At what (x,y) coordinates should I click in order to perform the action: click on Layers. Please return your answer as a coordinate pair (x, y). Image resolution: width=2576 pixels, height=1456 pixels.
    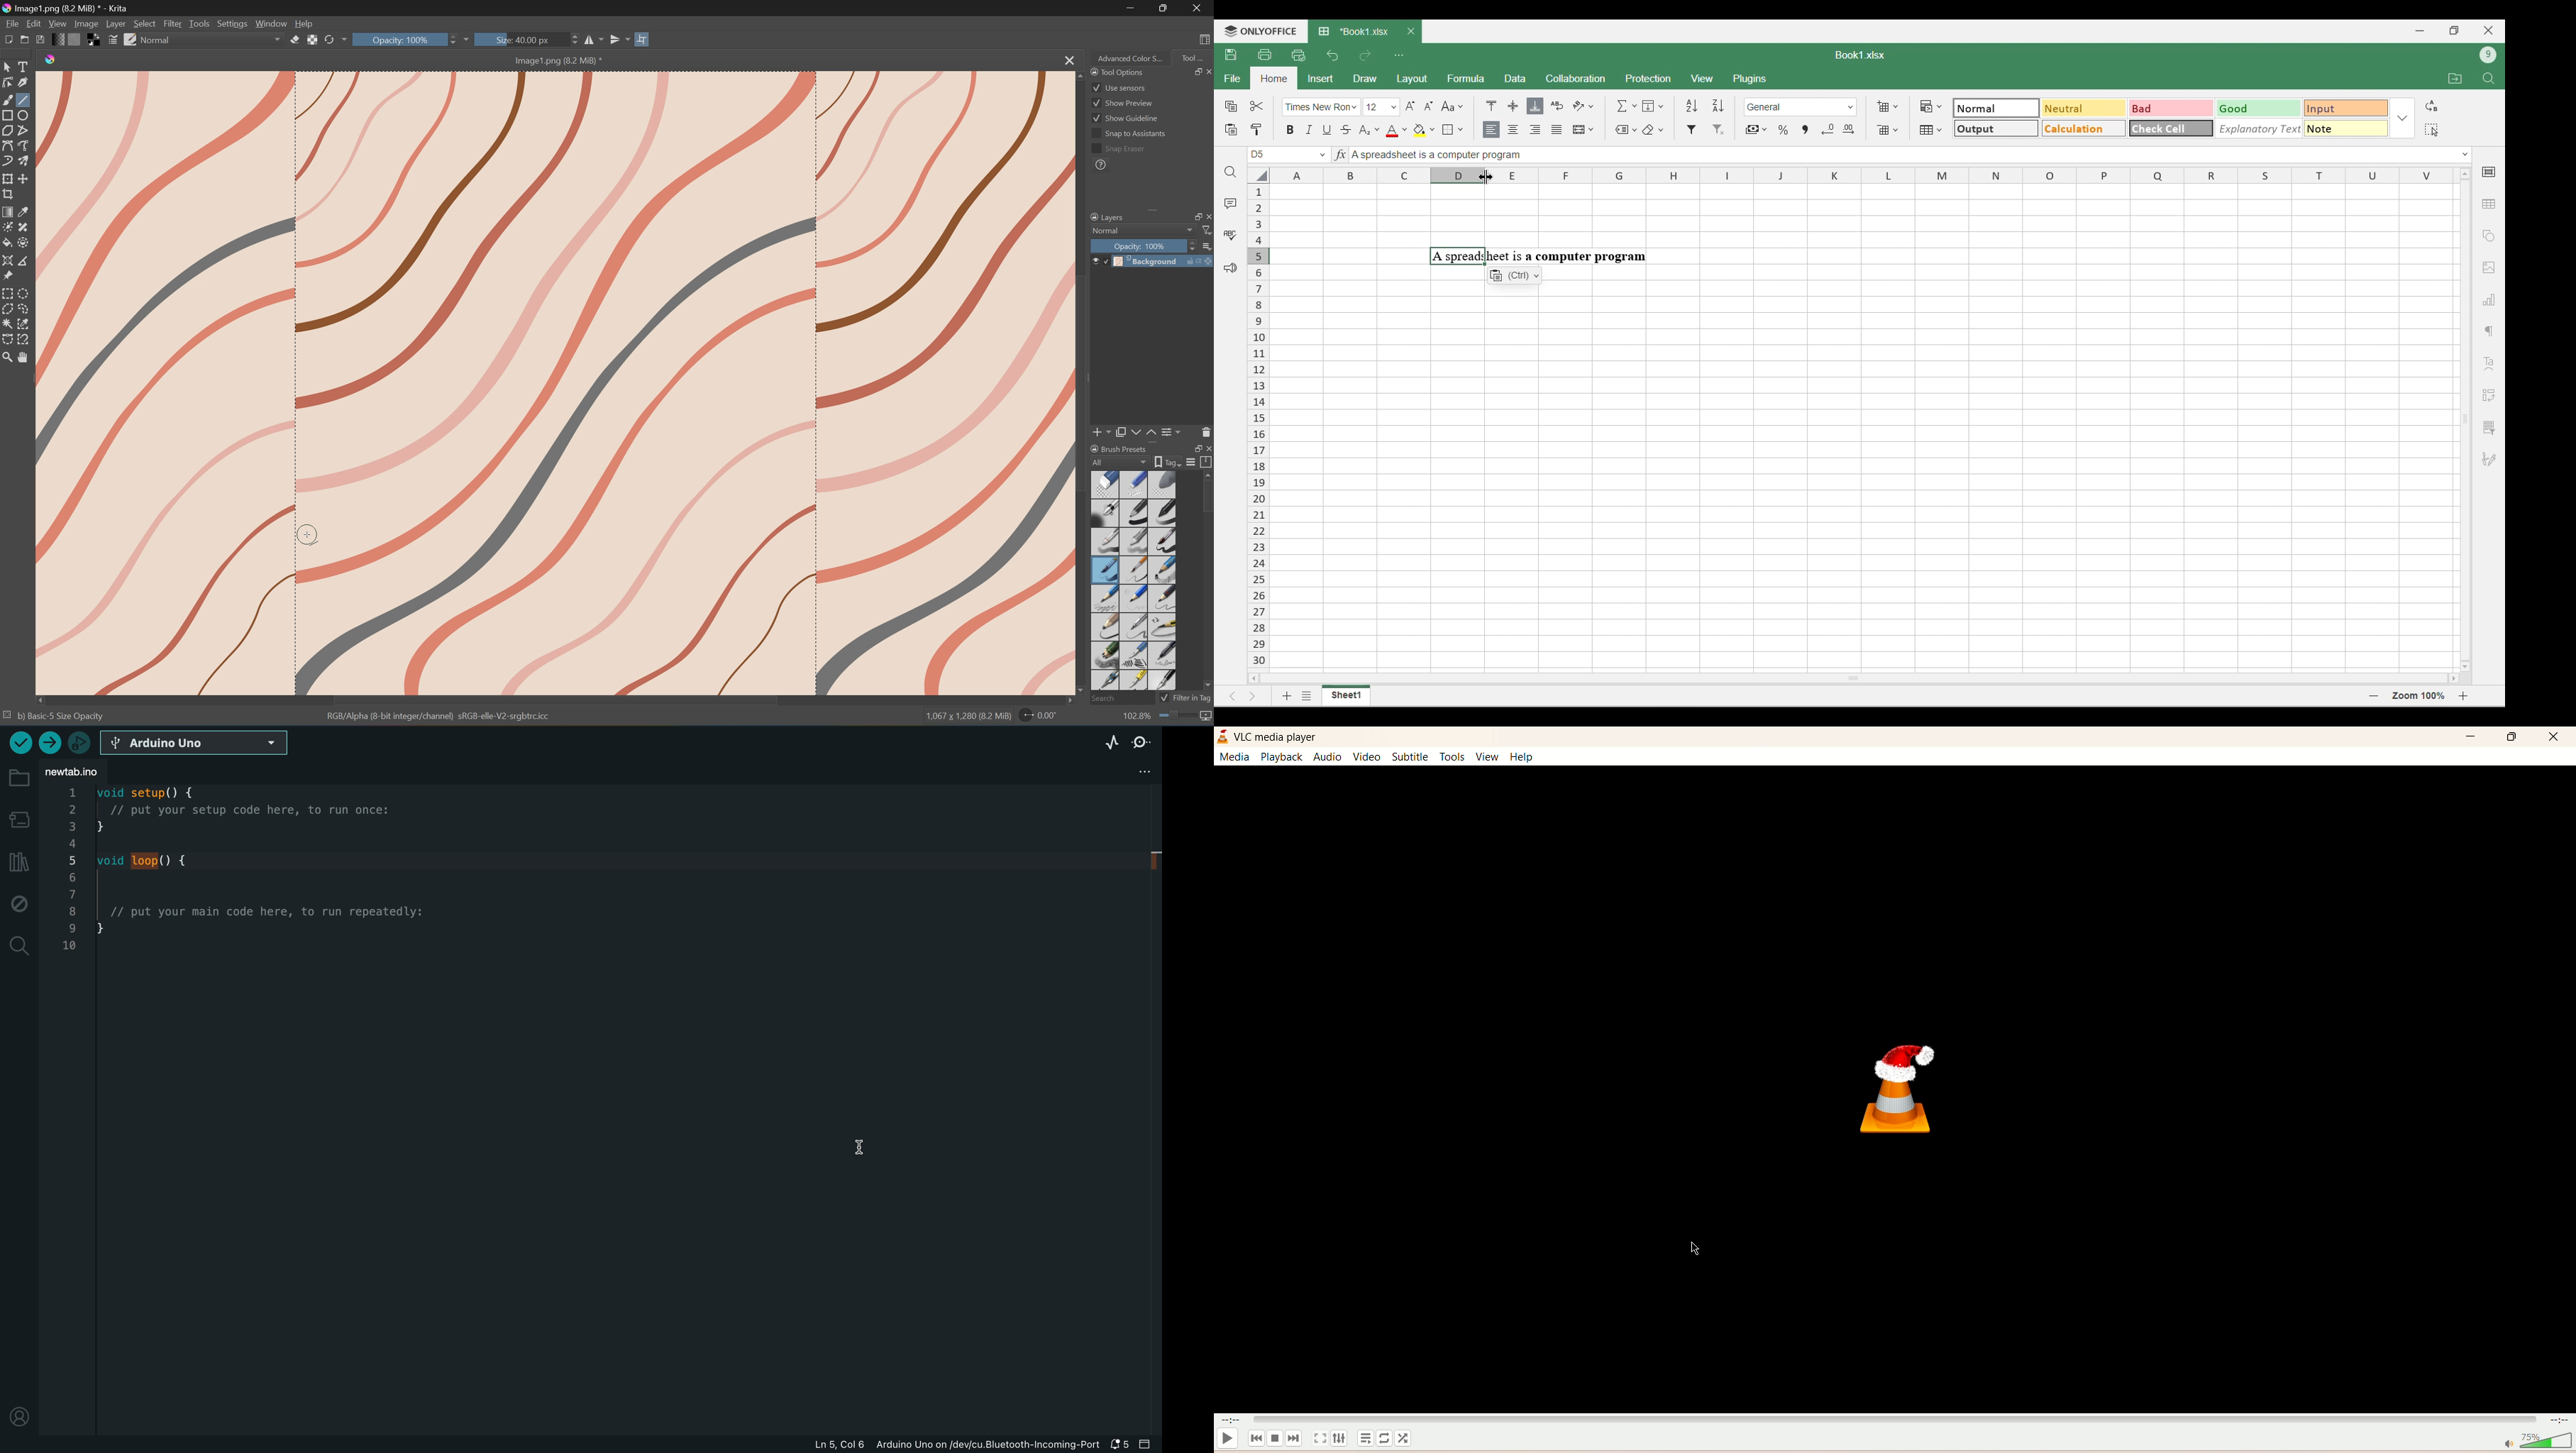
    Looking at the image, I should click on (1106, 216).